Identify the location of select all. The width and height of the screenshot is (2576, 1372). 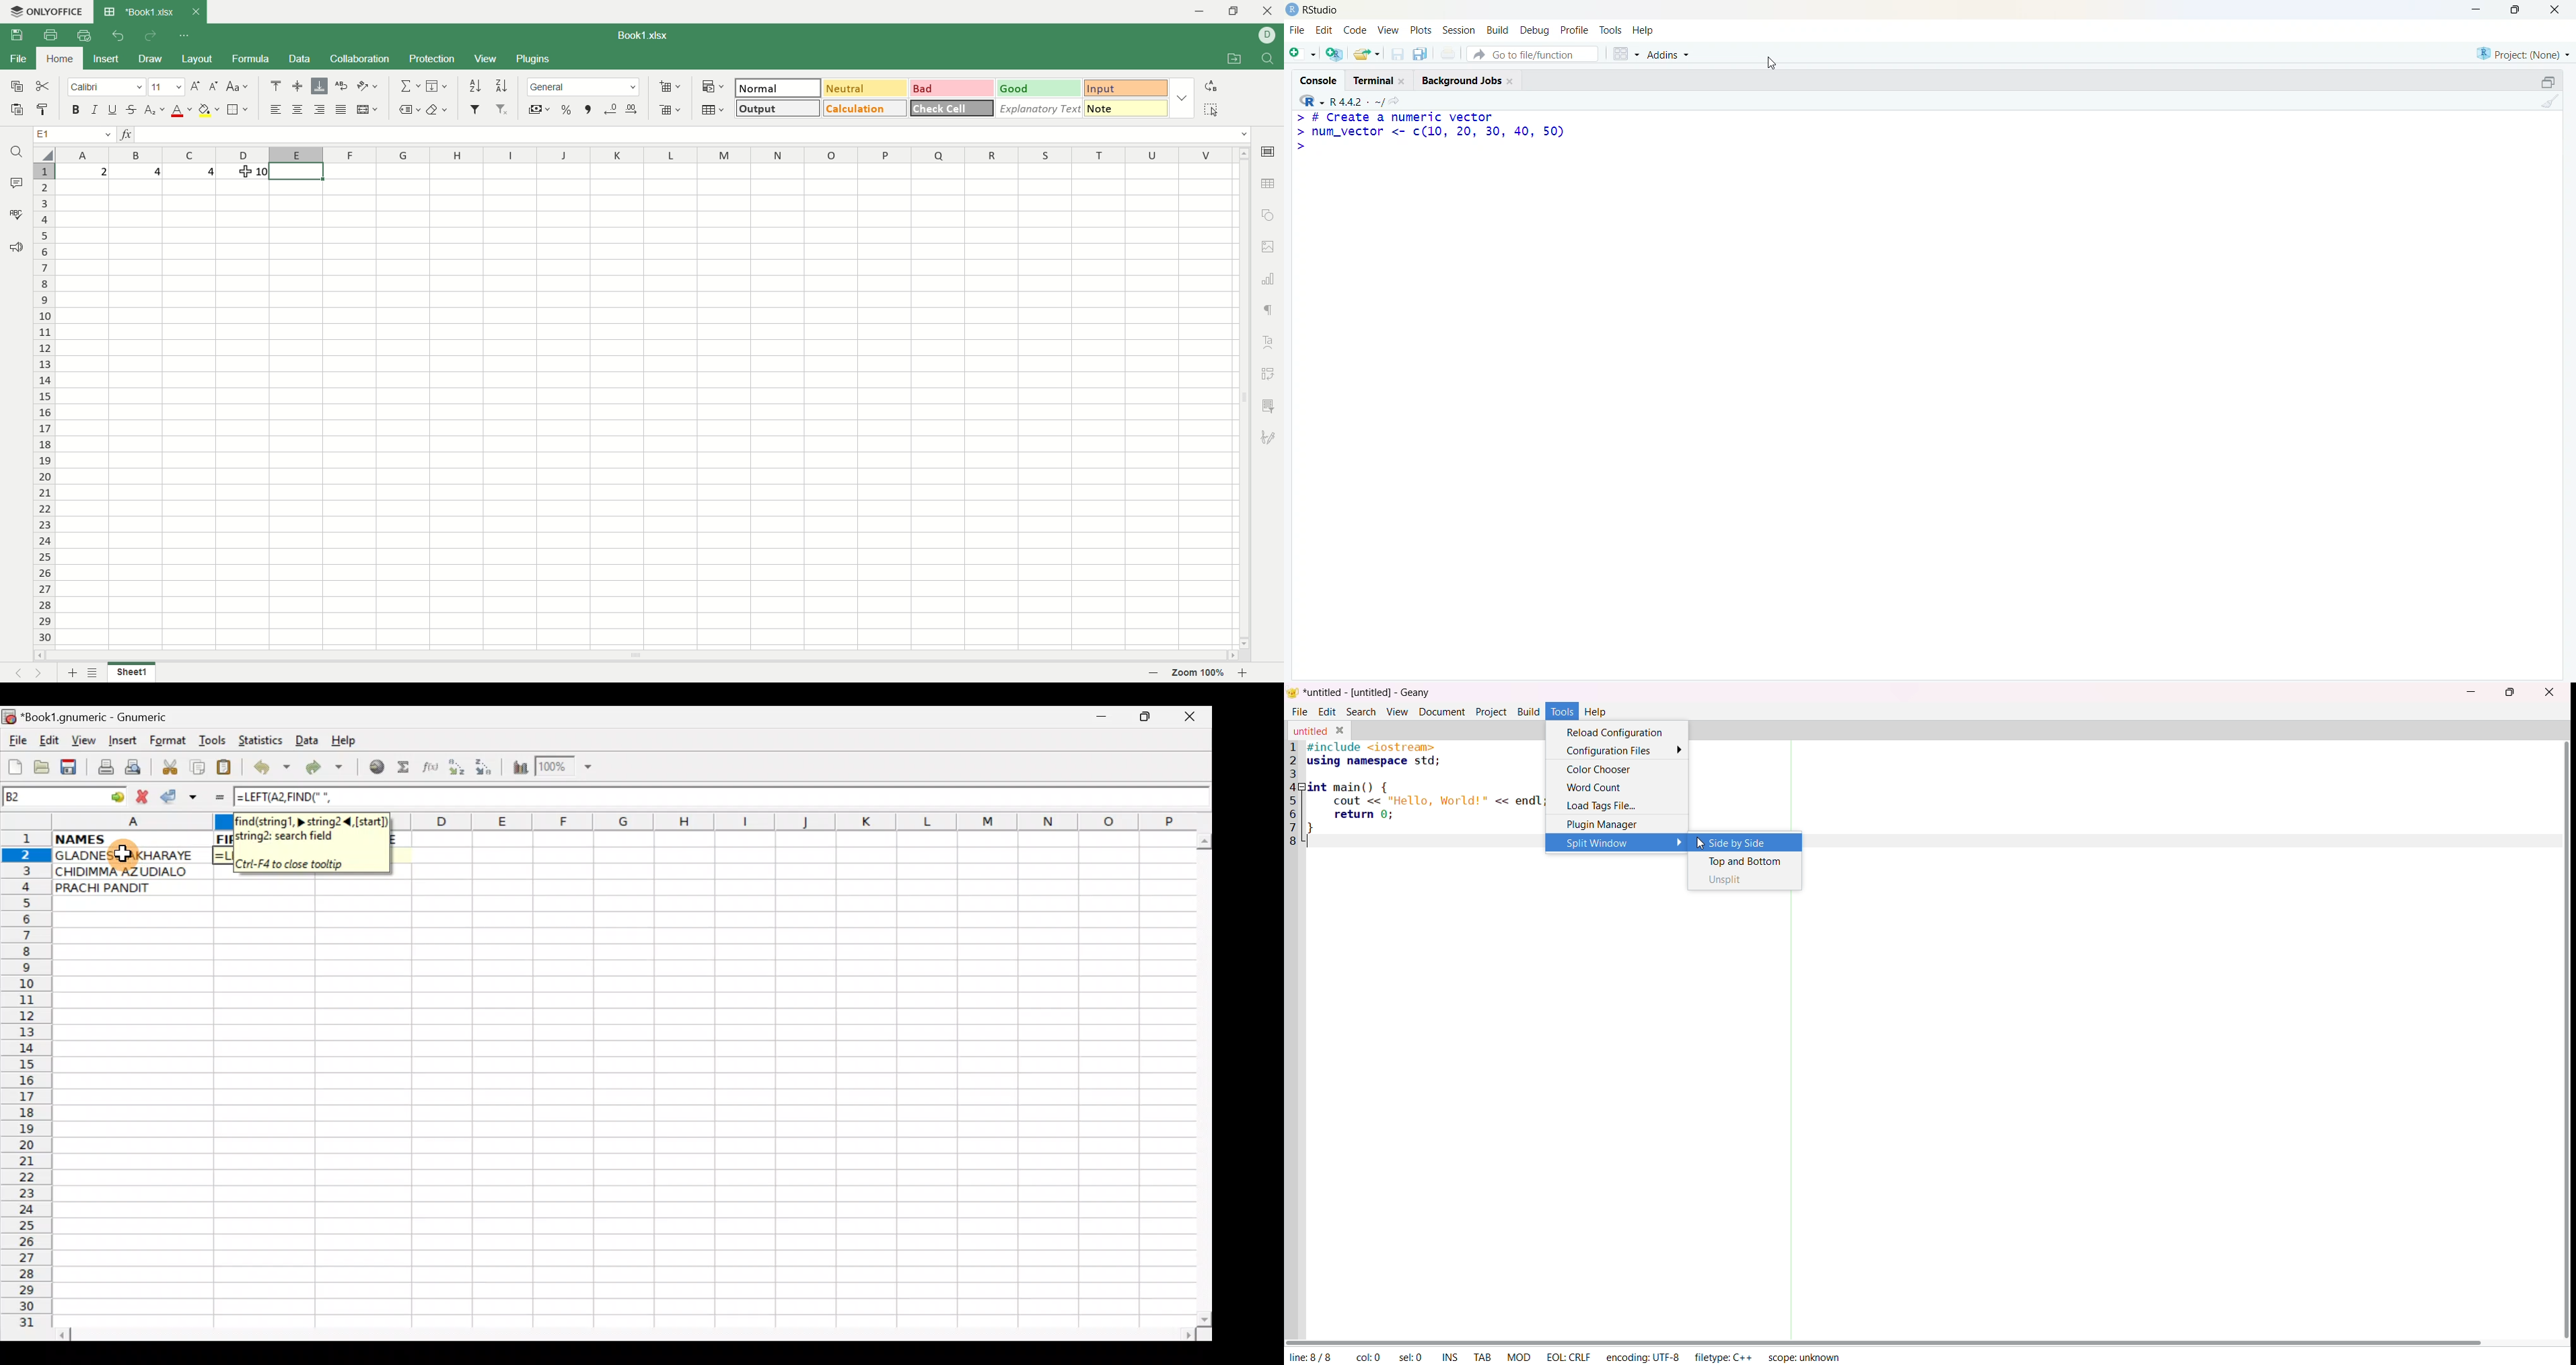
(1212, 109).